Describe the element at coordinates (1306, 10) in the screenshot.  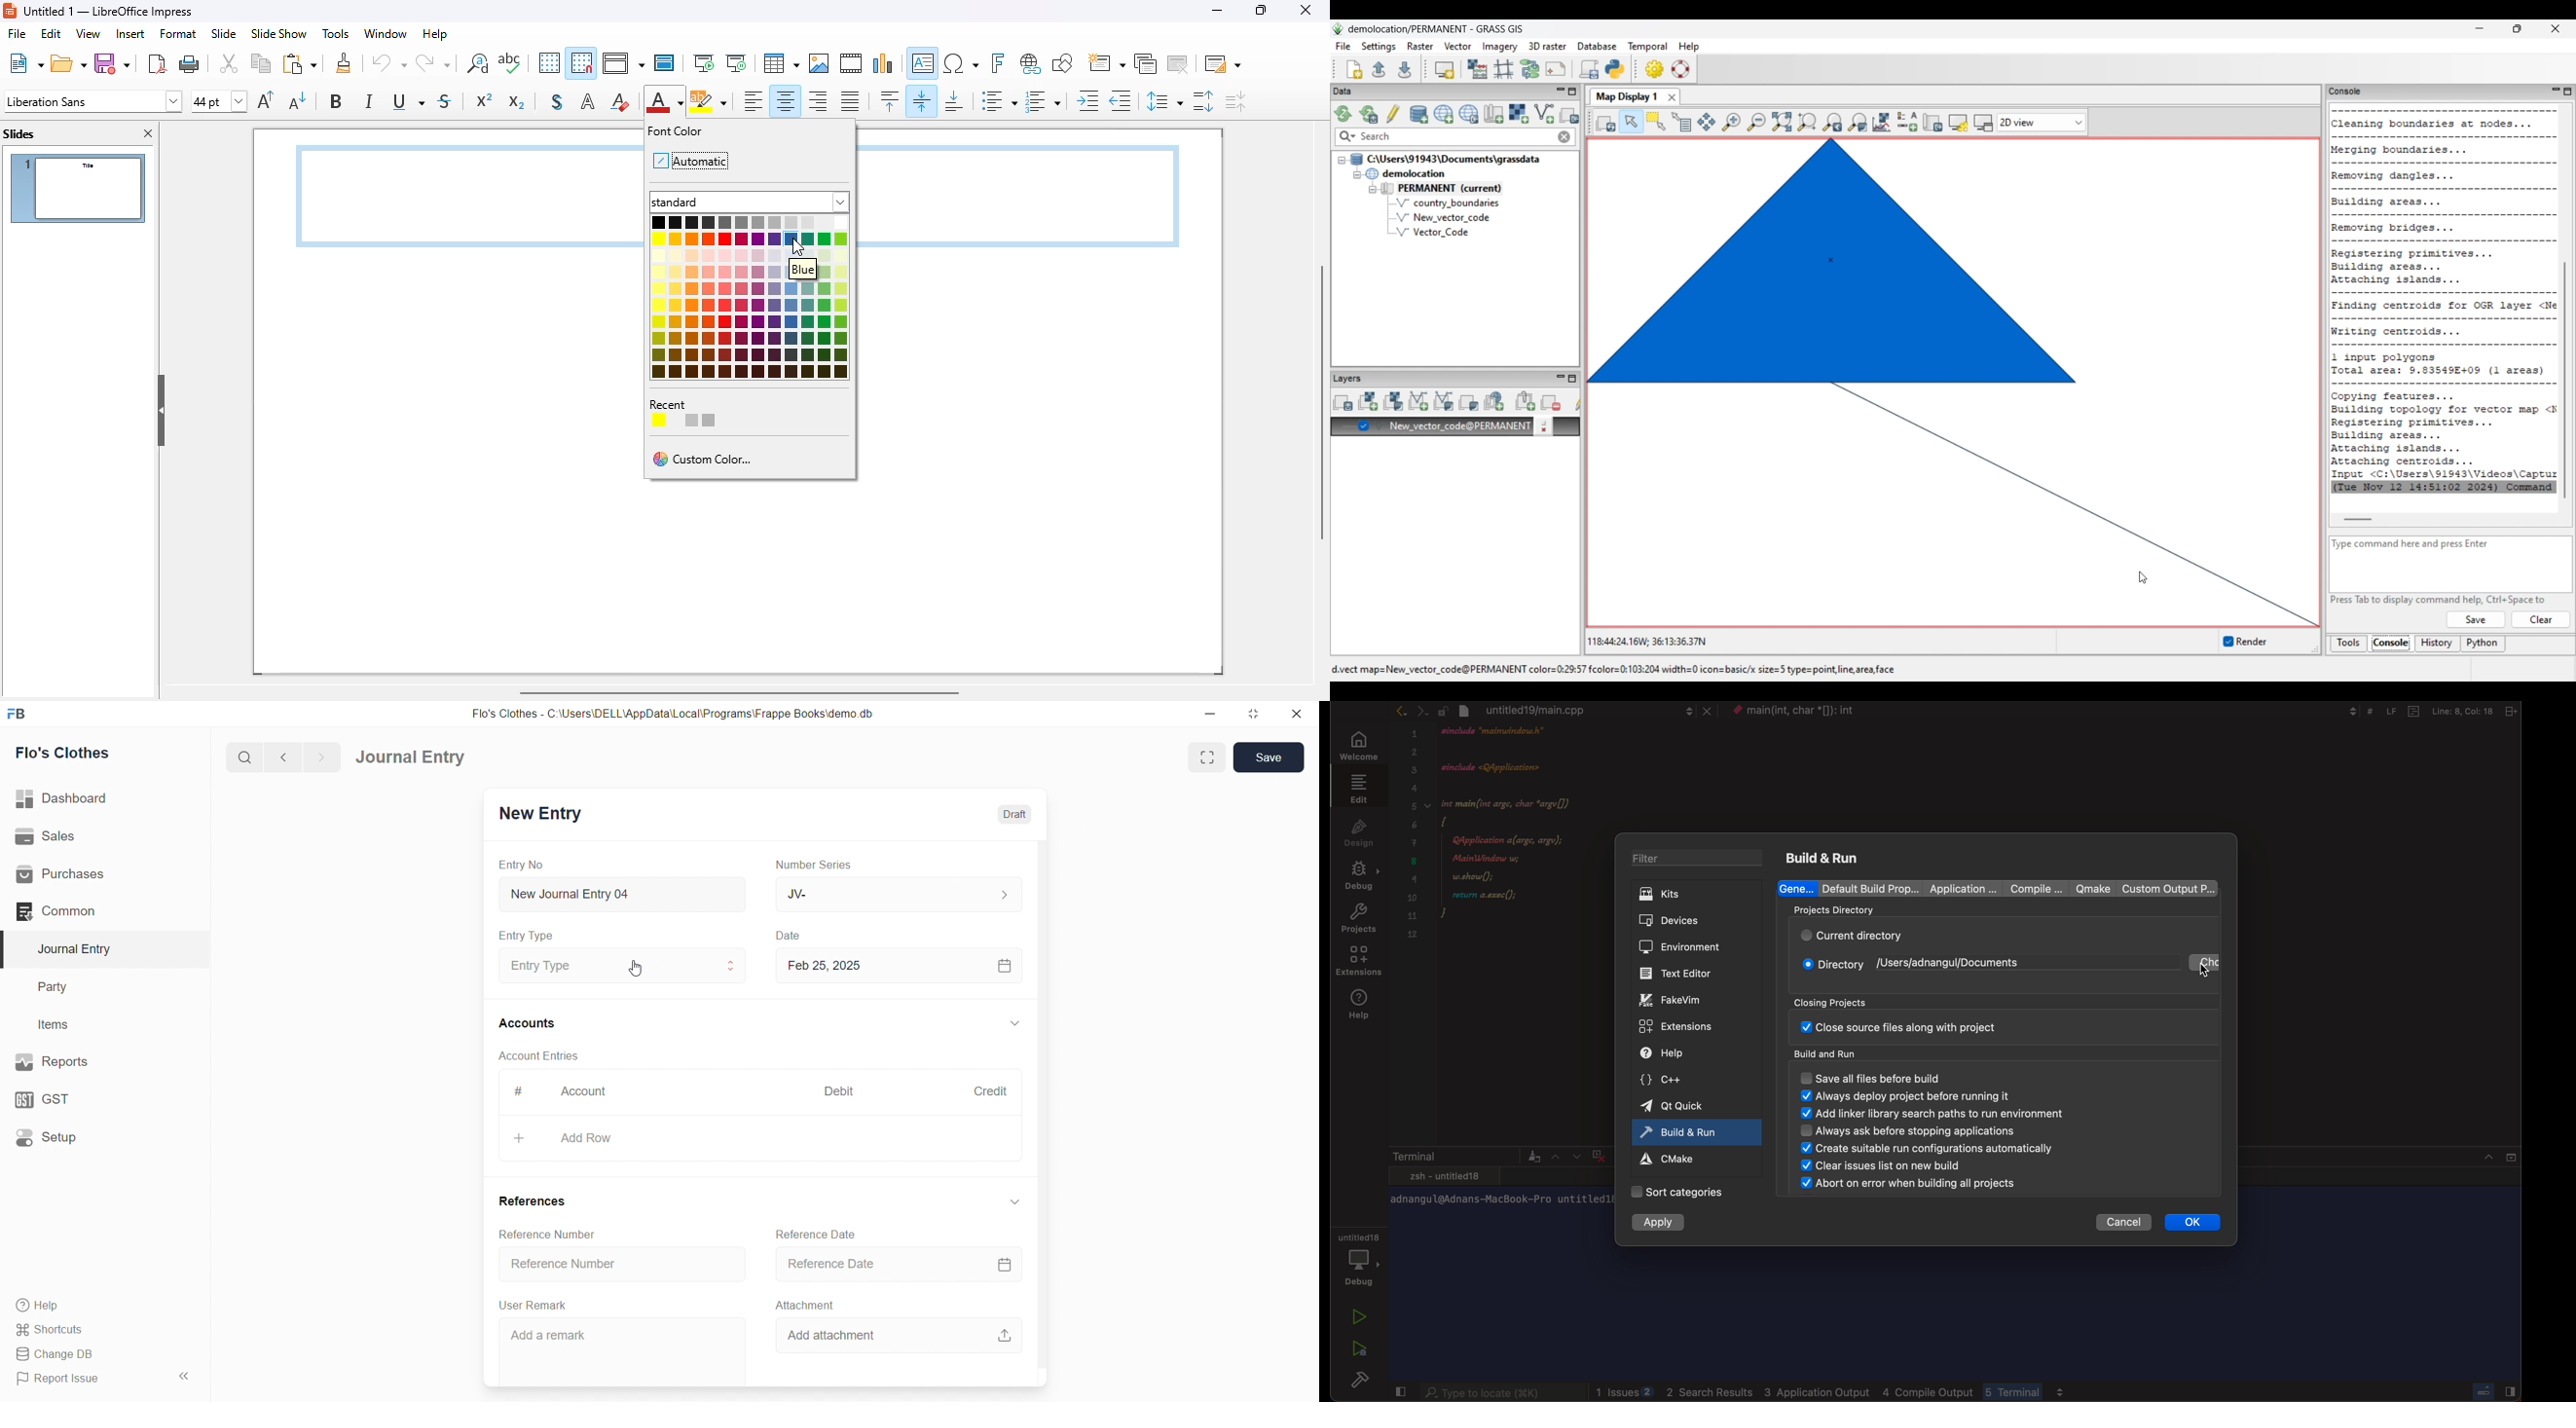
I see `close` at that location.